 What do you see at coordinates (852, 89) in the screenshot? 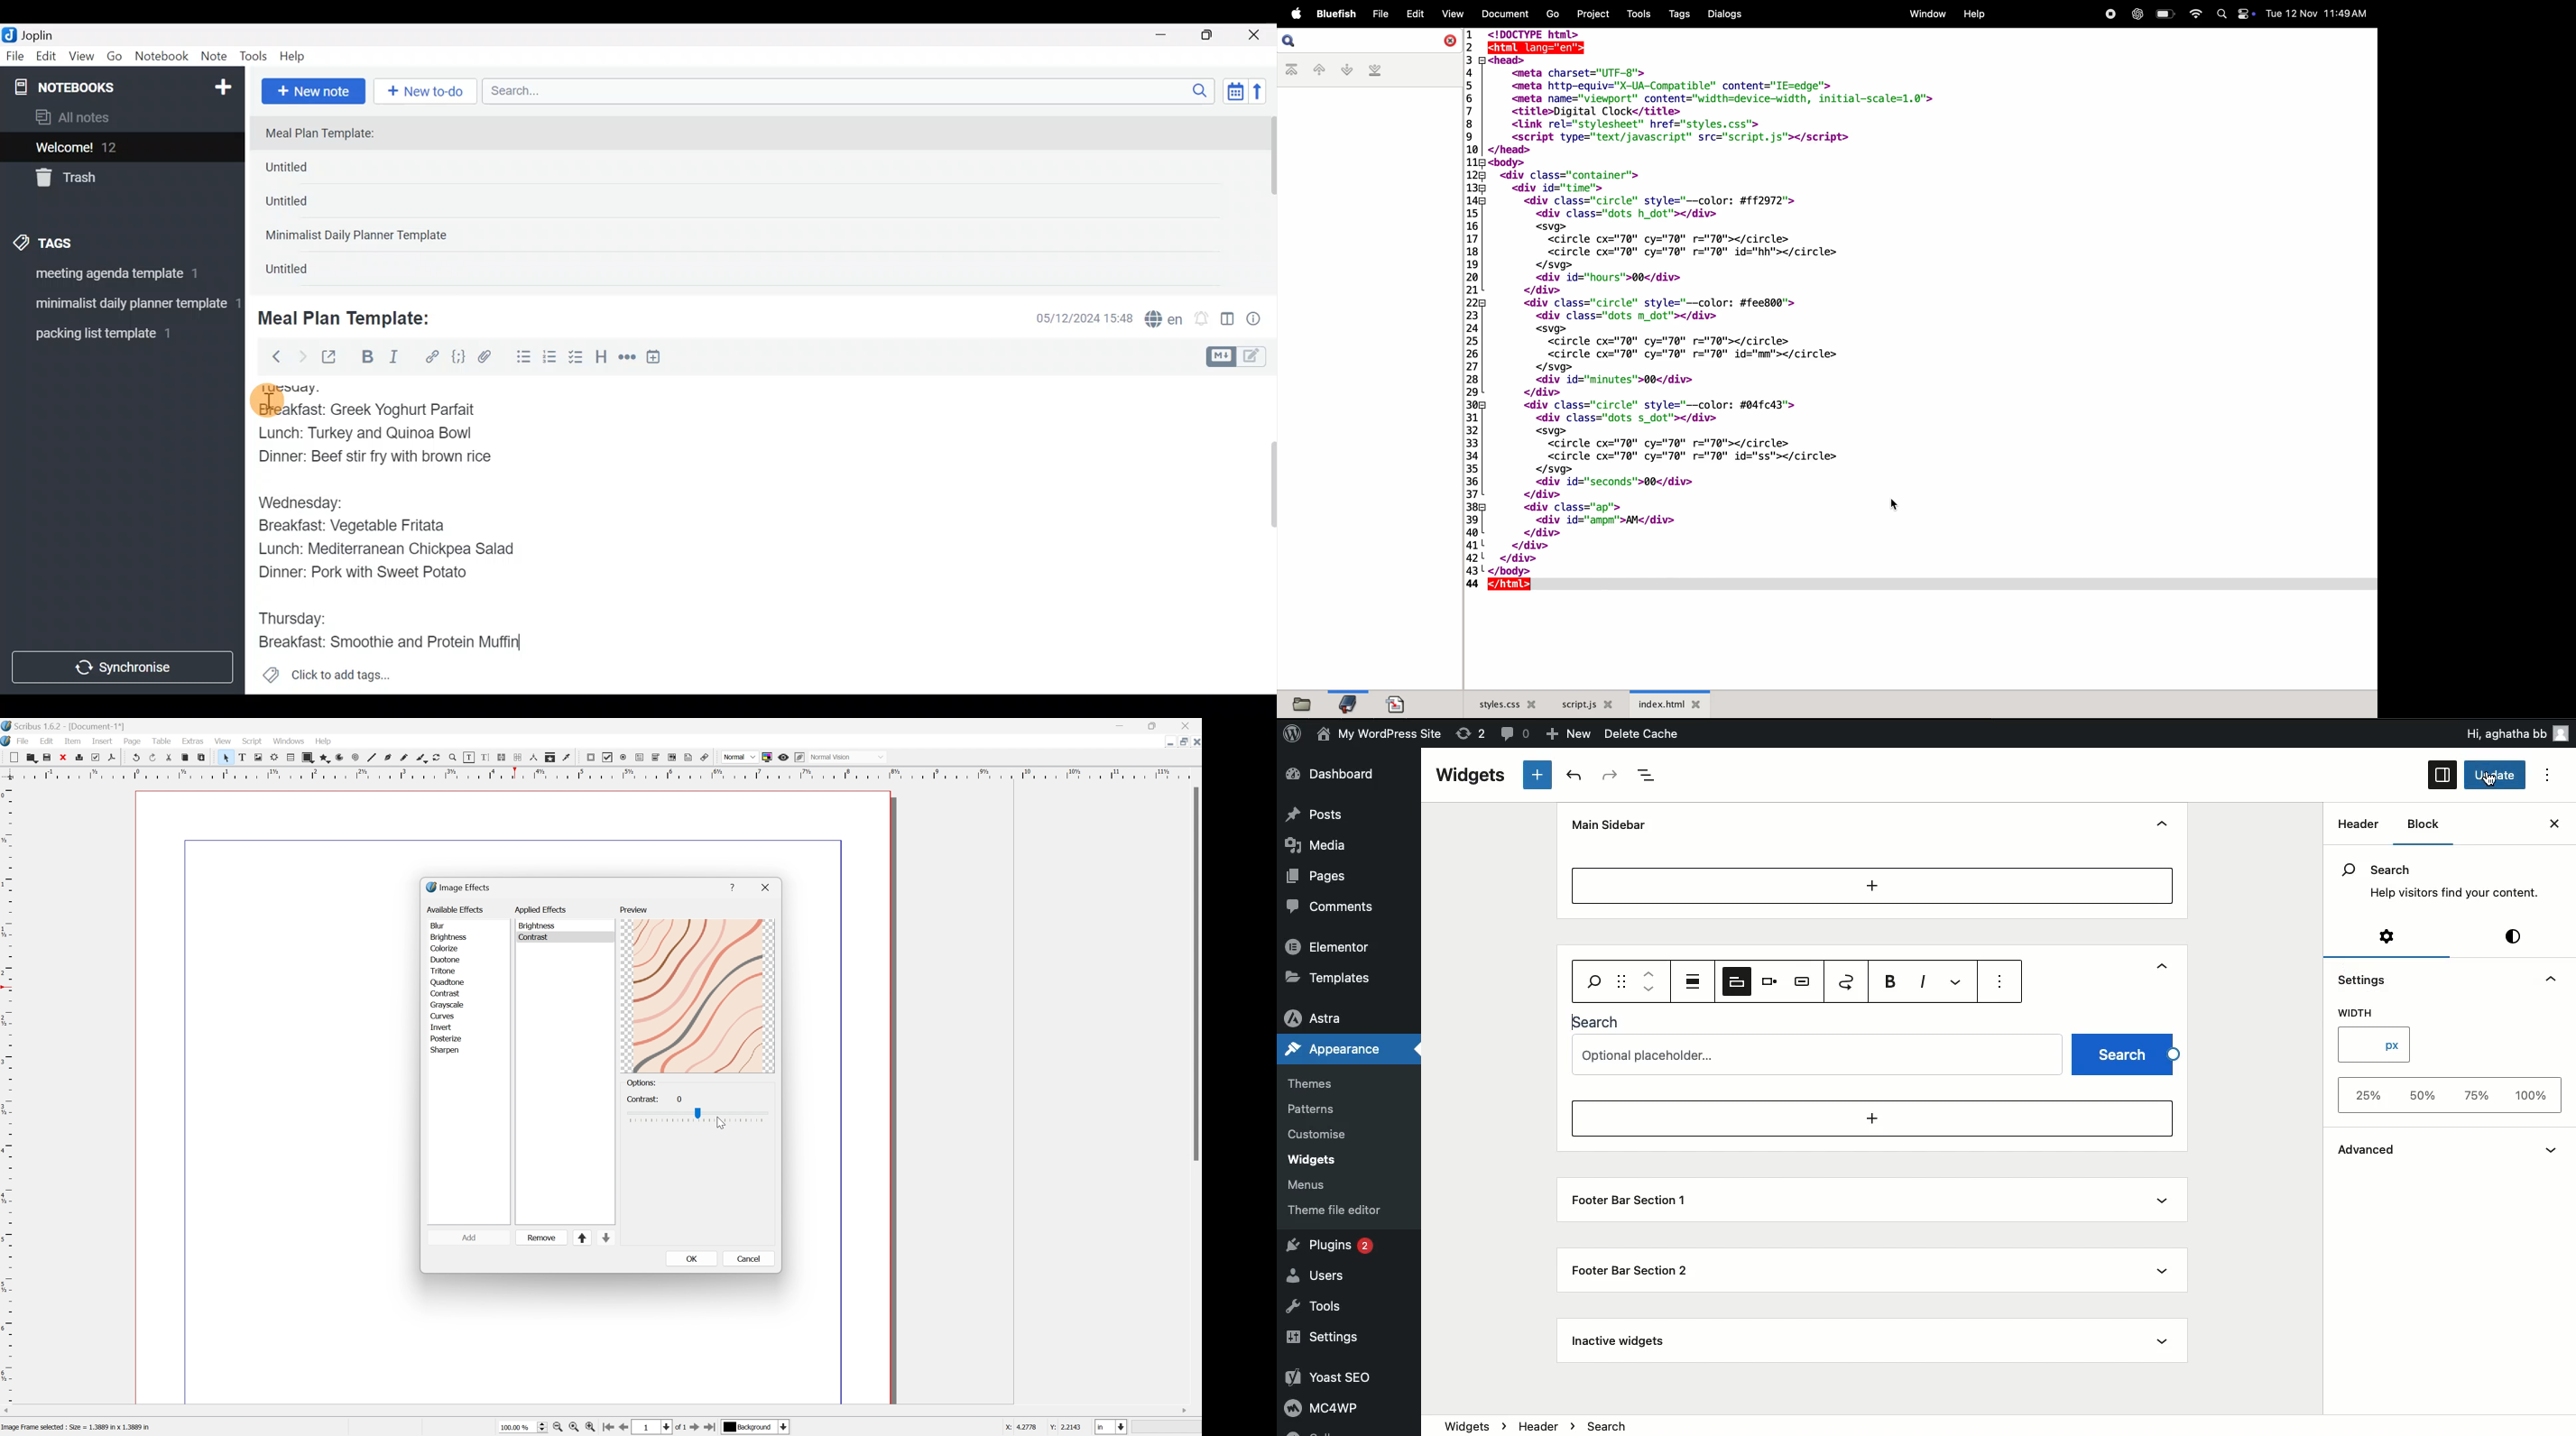
I see `Search bar` at bounding box center [852, 89].